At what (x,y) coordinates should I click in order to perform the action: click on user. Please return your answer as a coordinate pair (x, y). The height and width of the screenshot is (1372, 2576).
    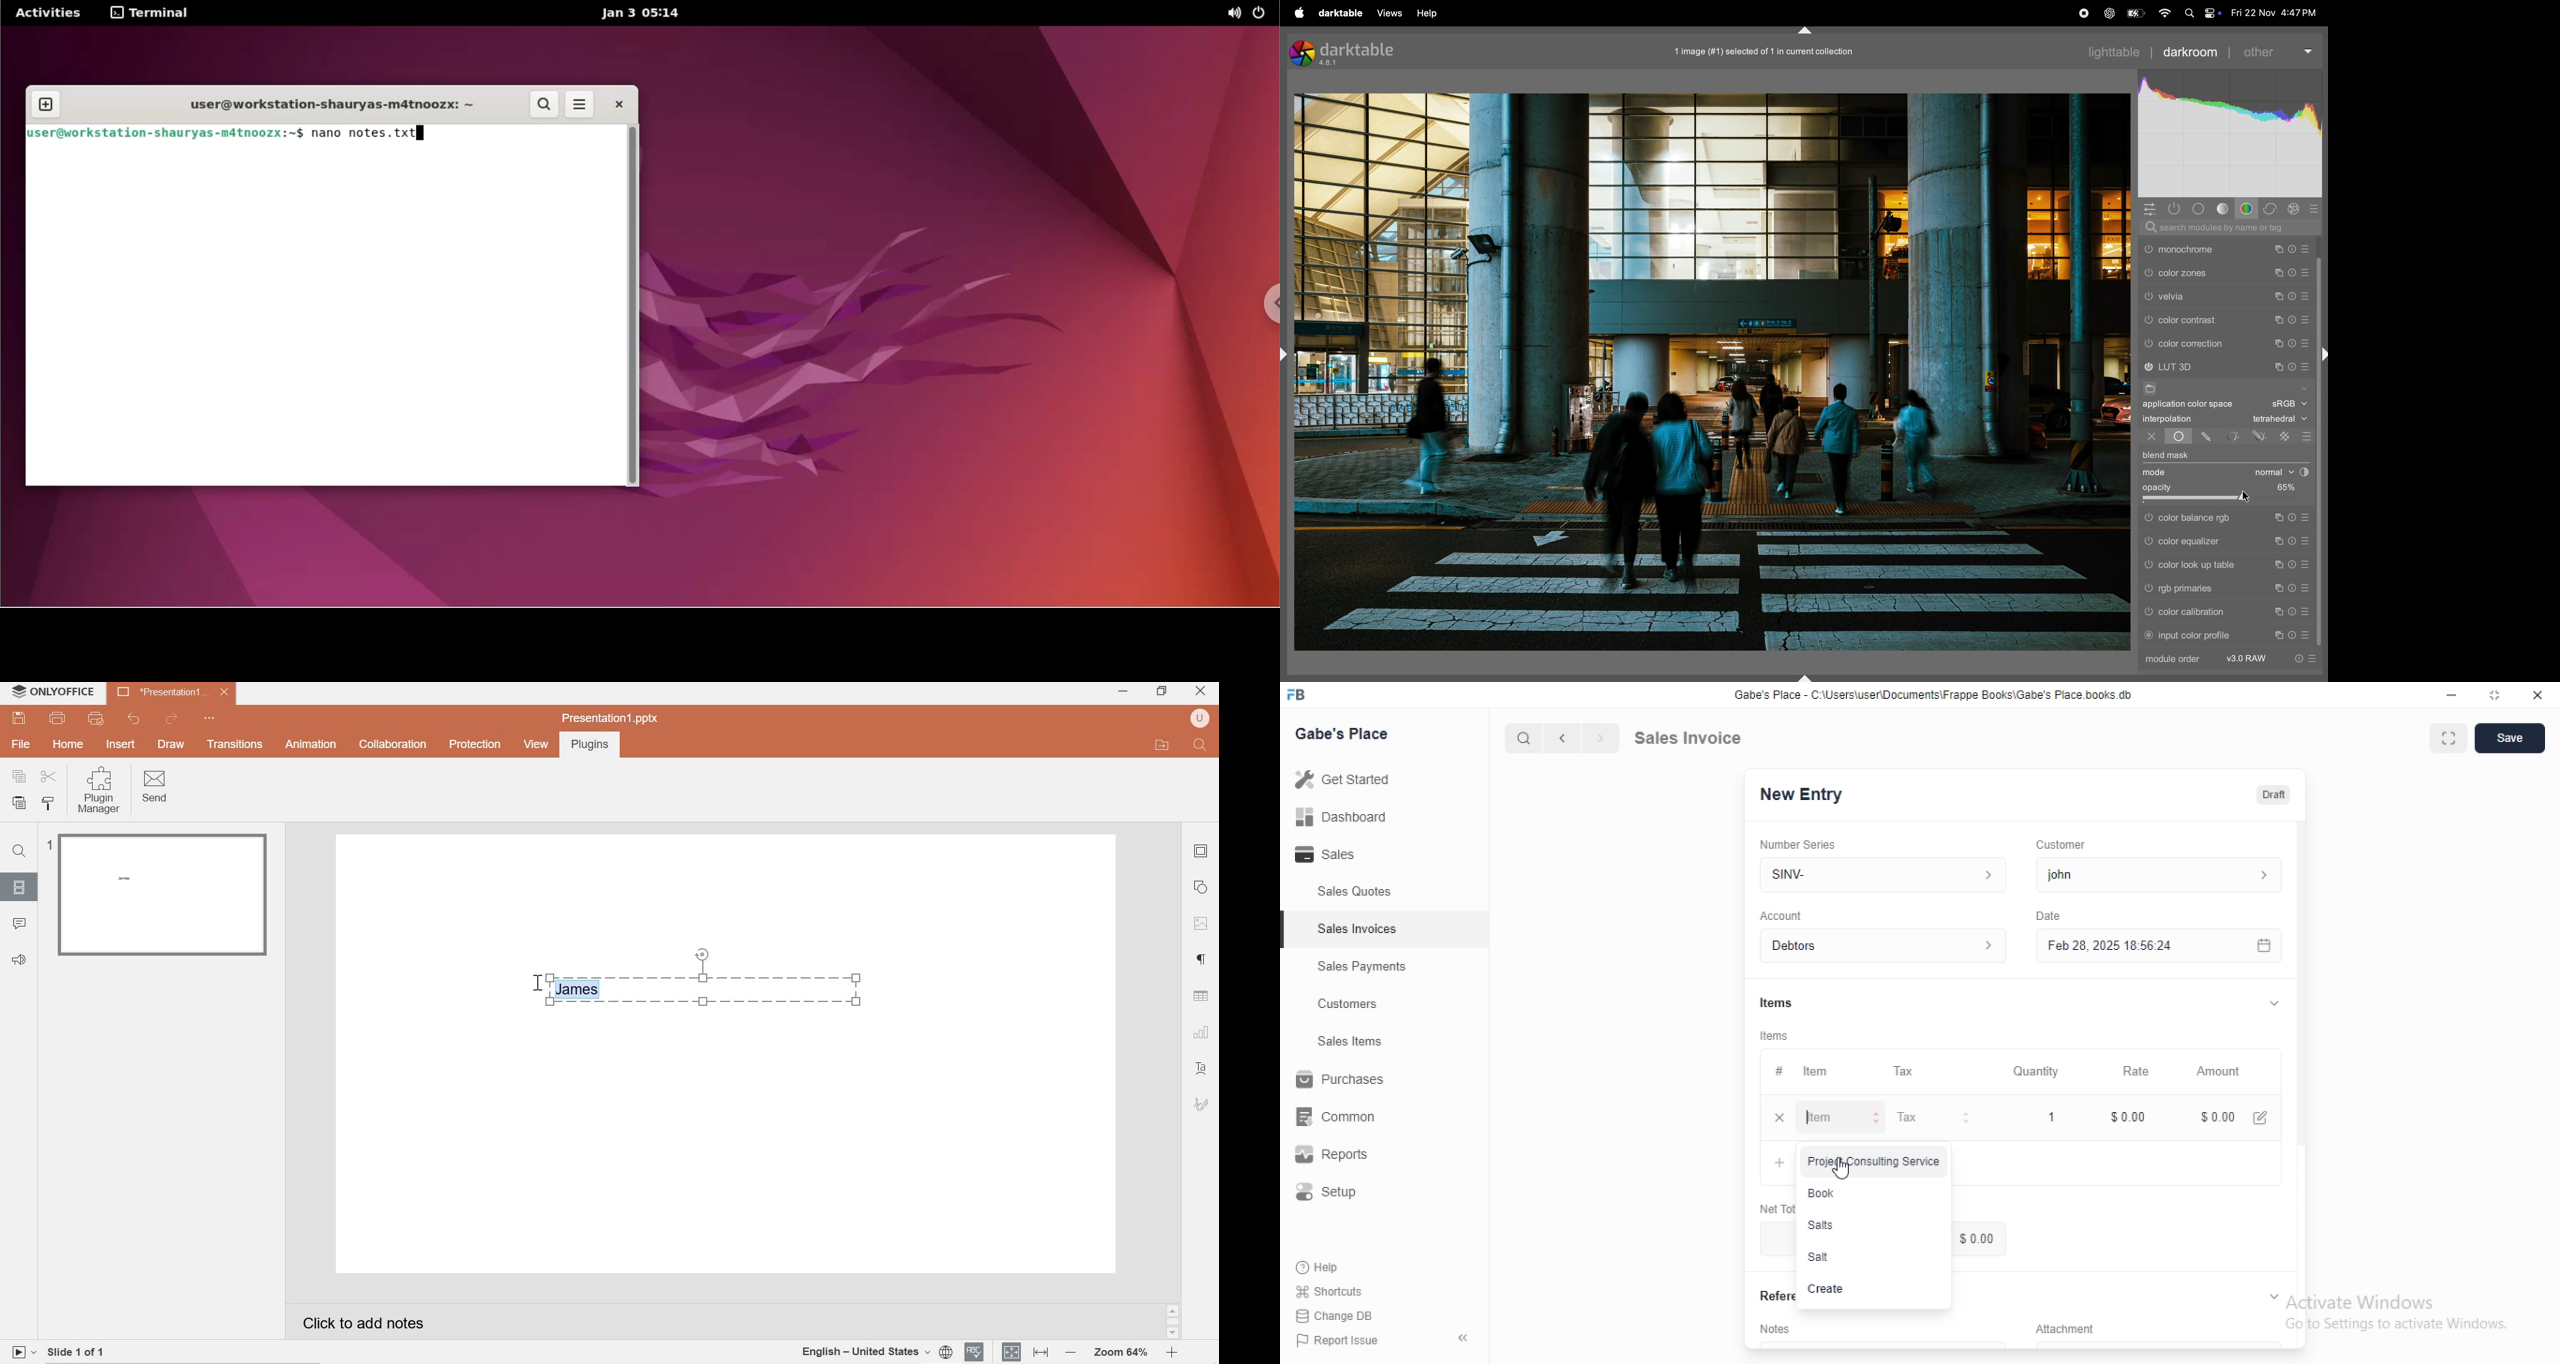
    Looking at the image, I should click on (1200, 719).